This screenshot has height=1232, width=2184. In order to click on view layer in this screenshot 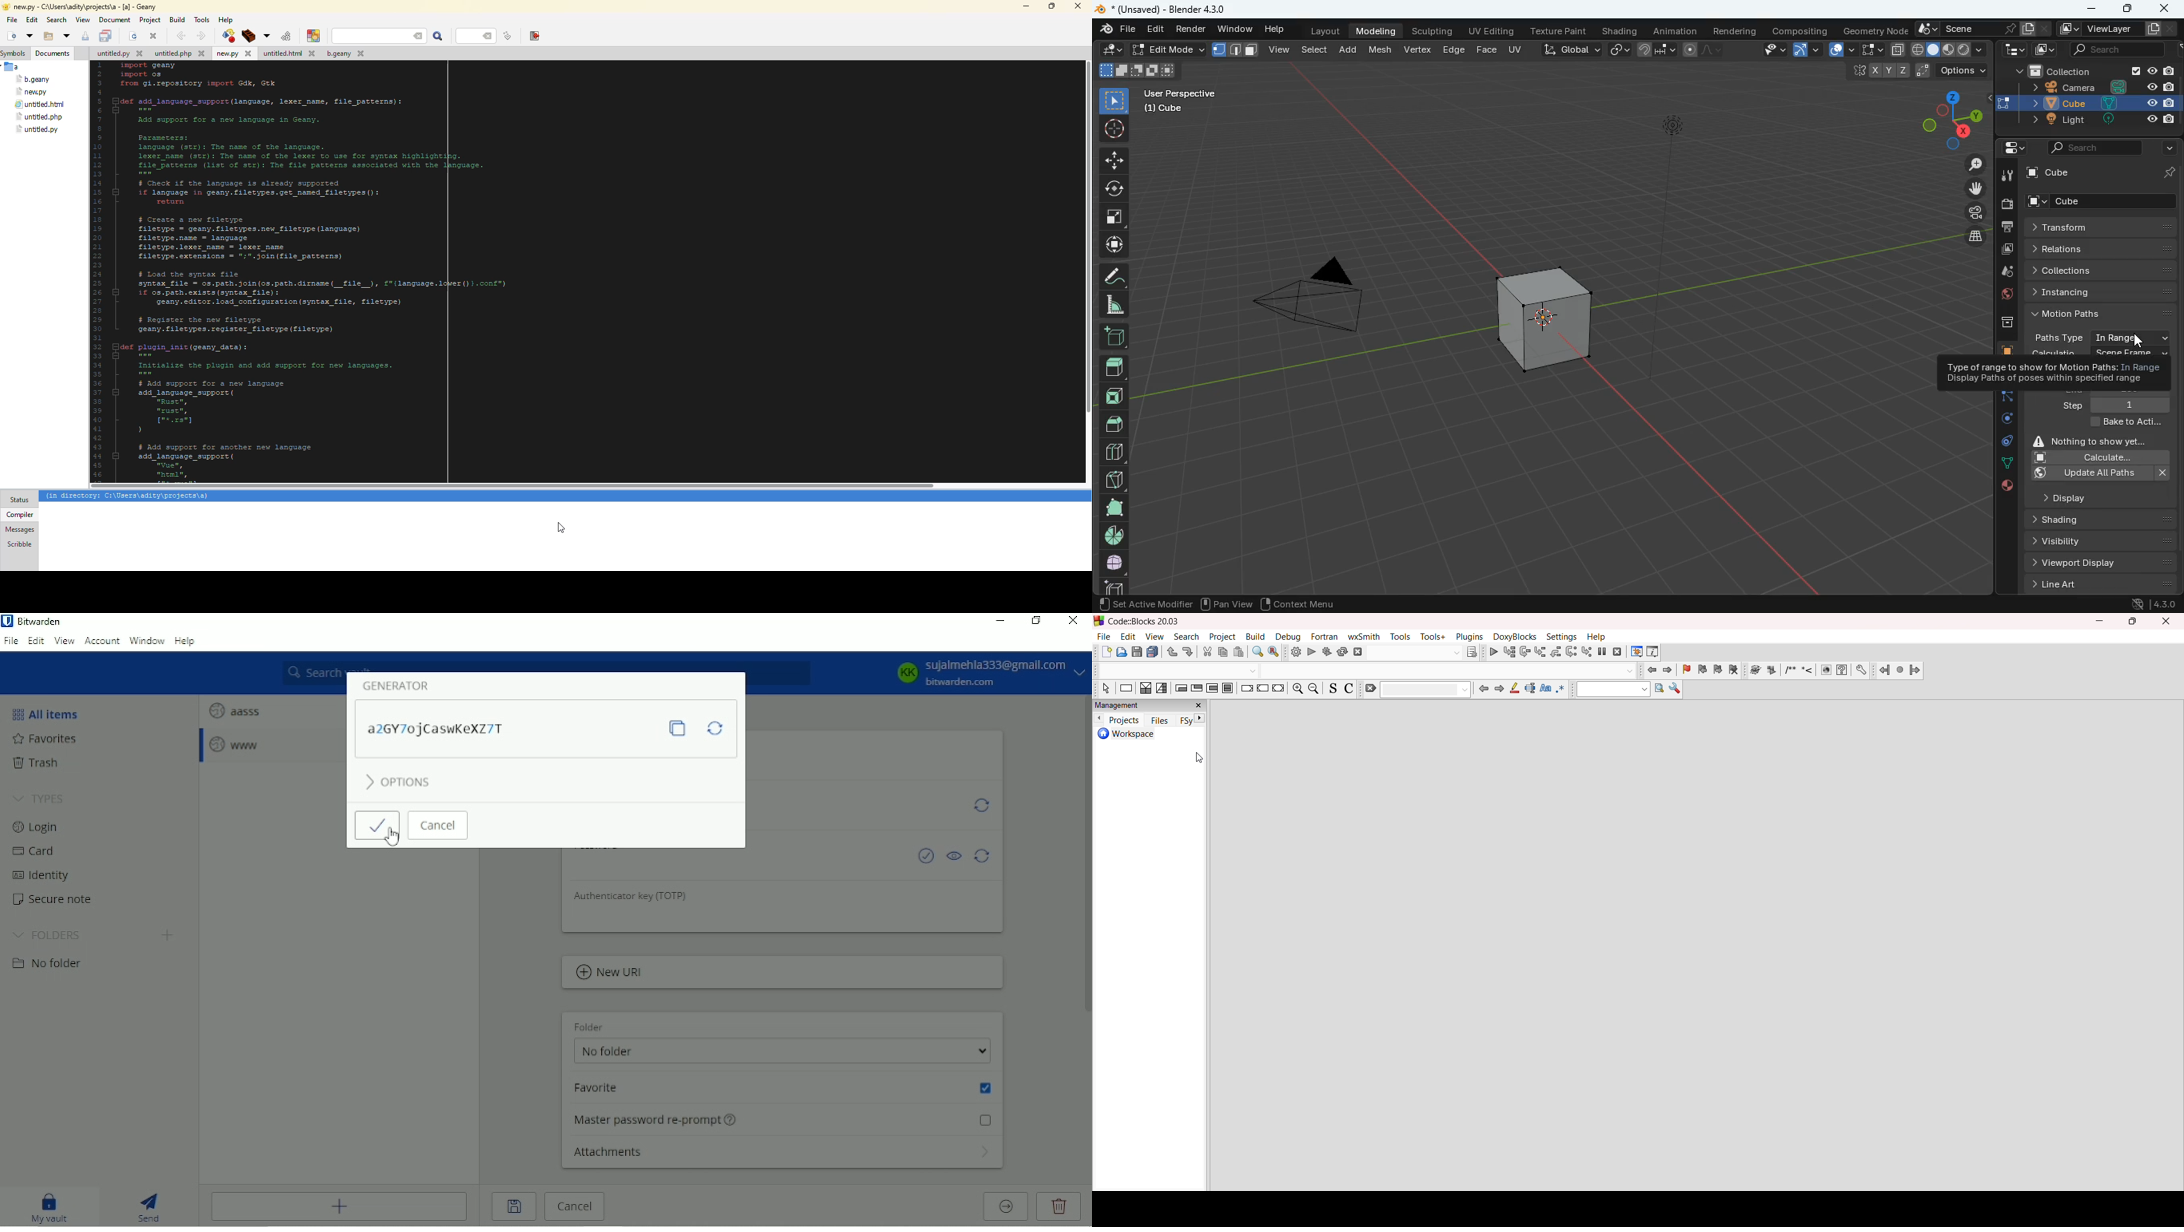, I will do `click(2119, 29)`.